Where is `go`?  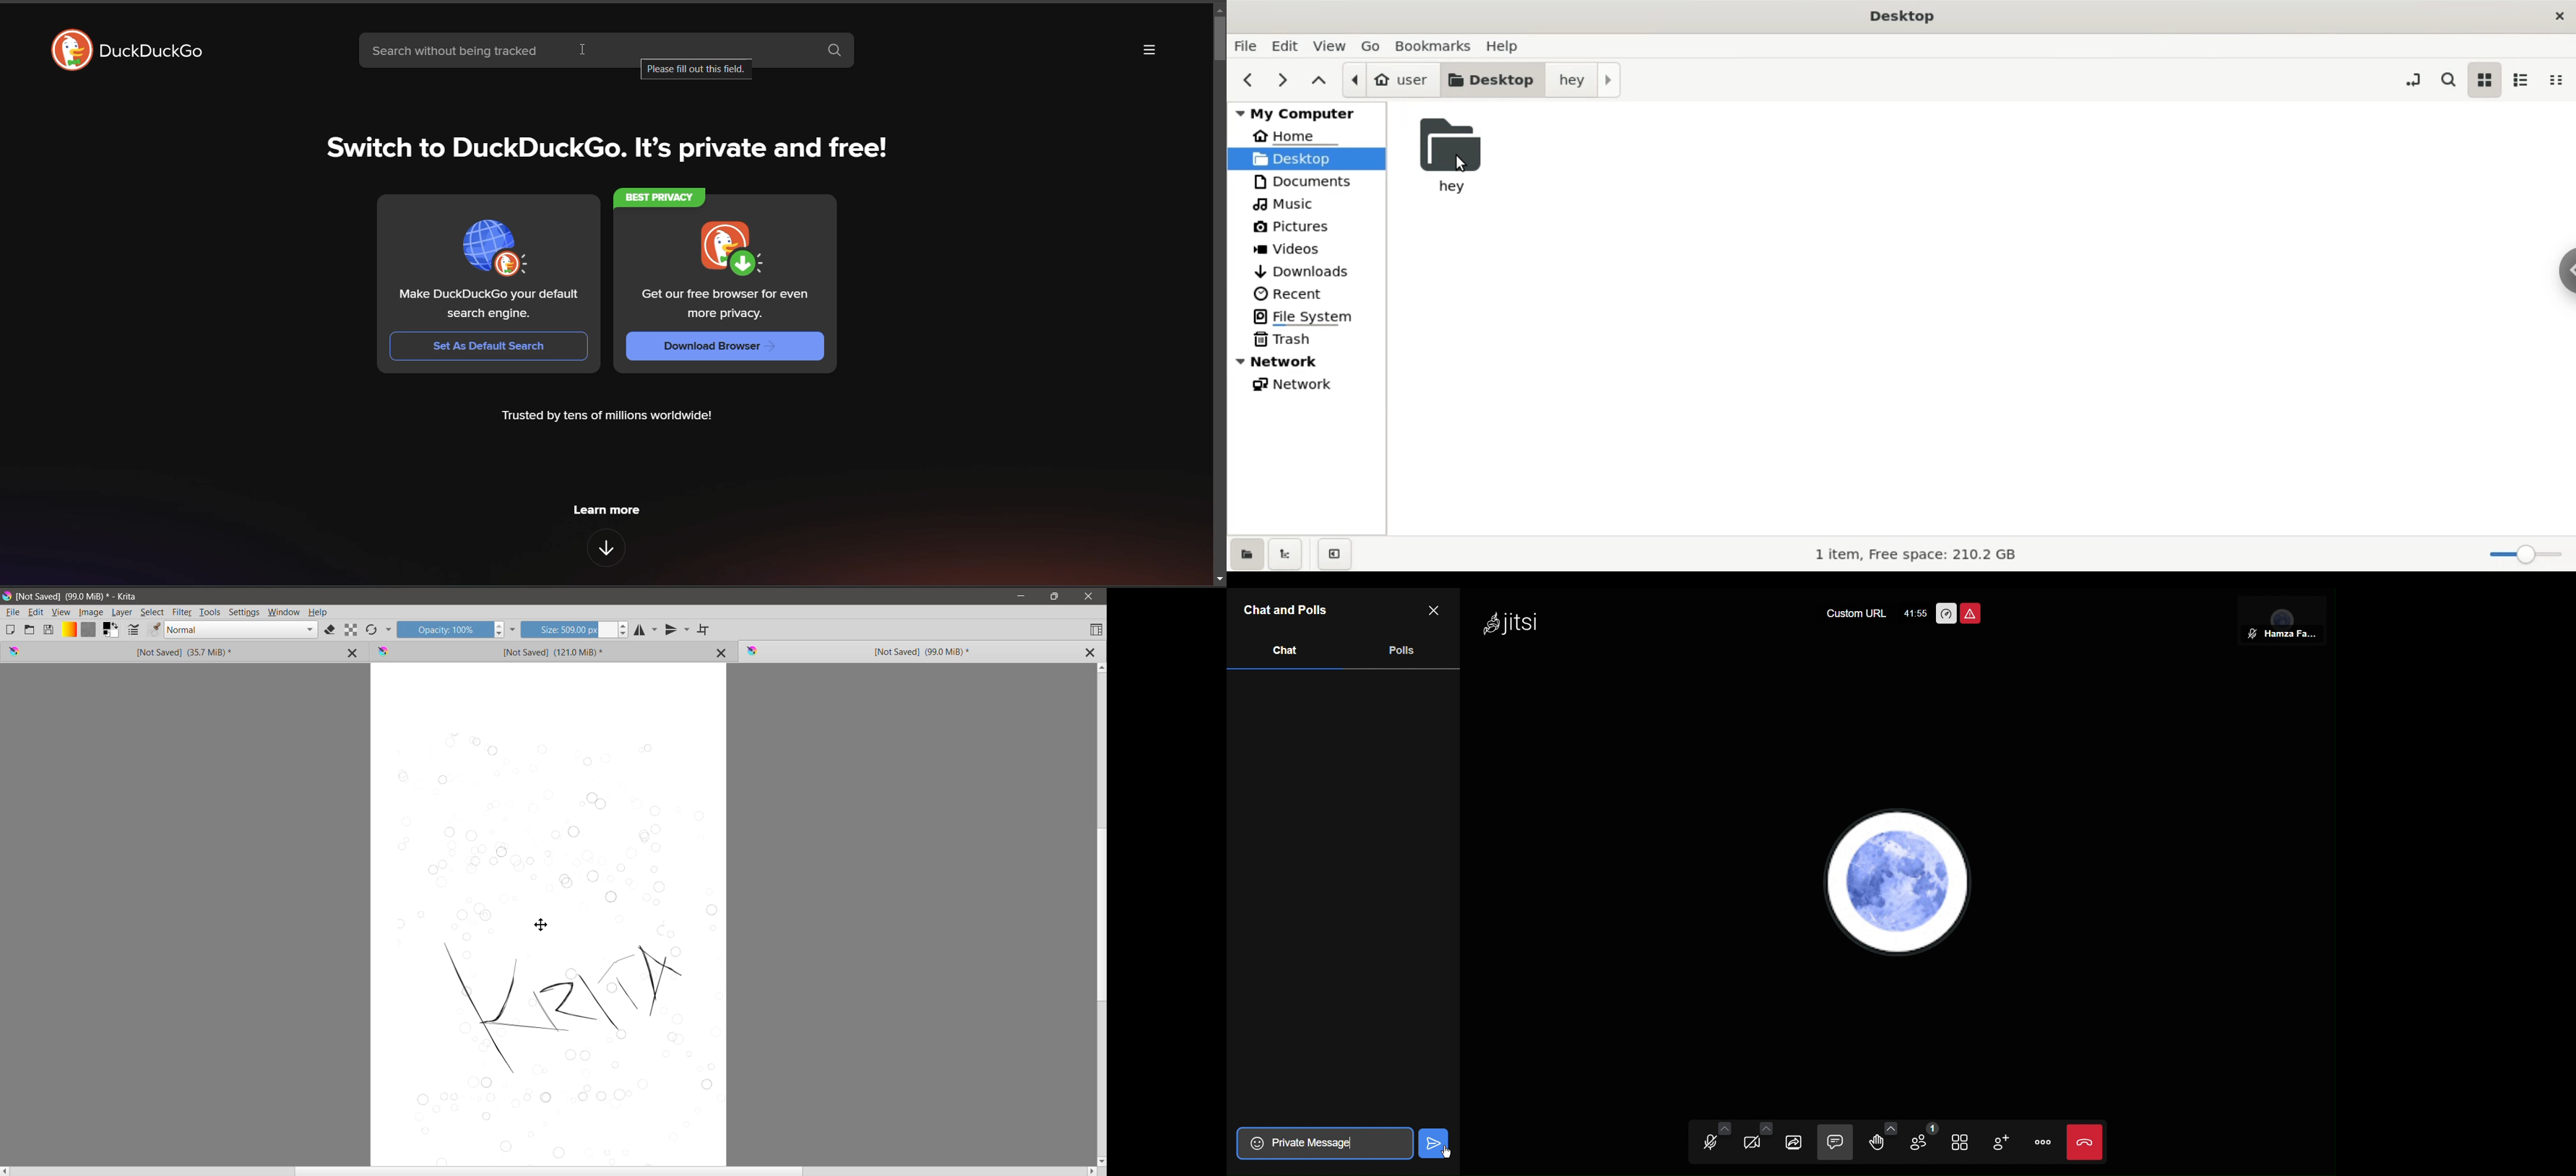 go is located at coordinates (1367, 46).